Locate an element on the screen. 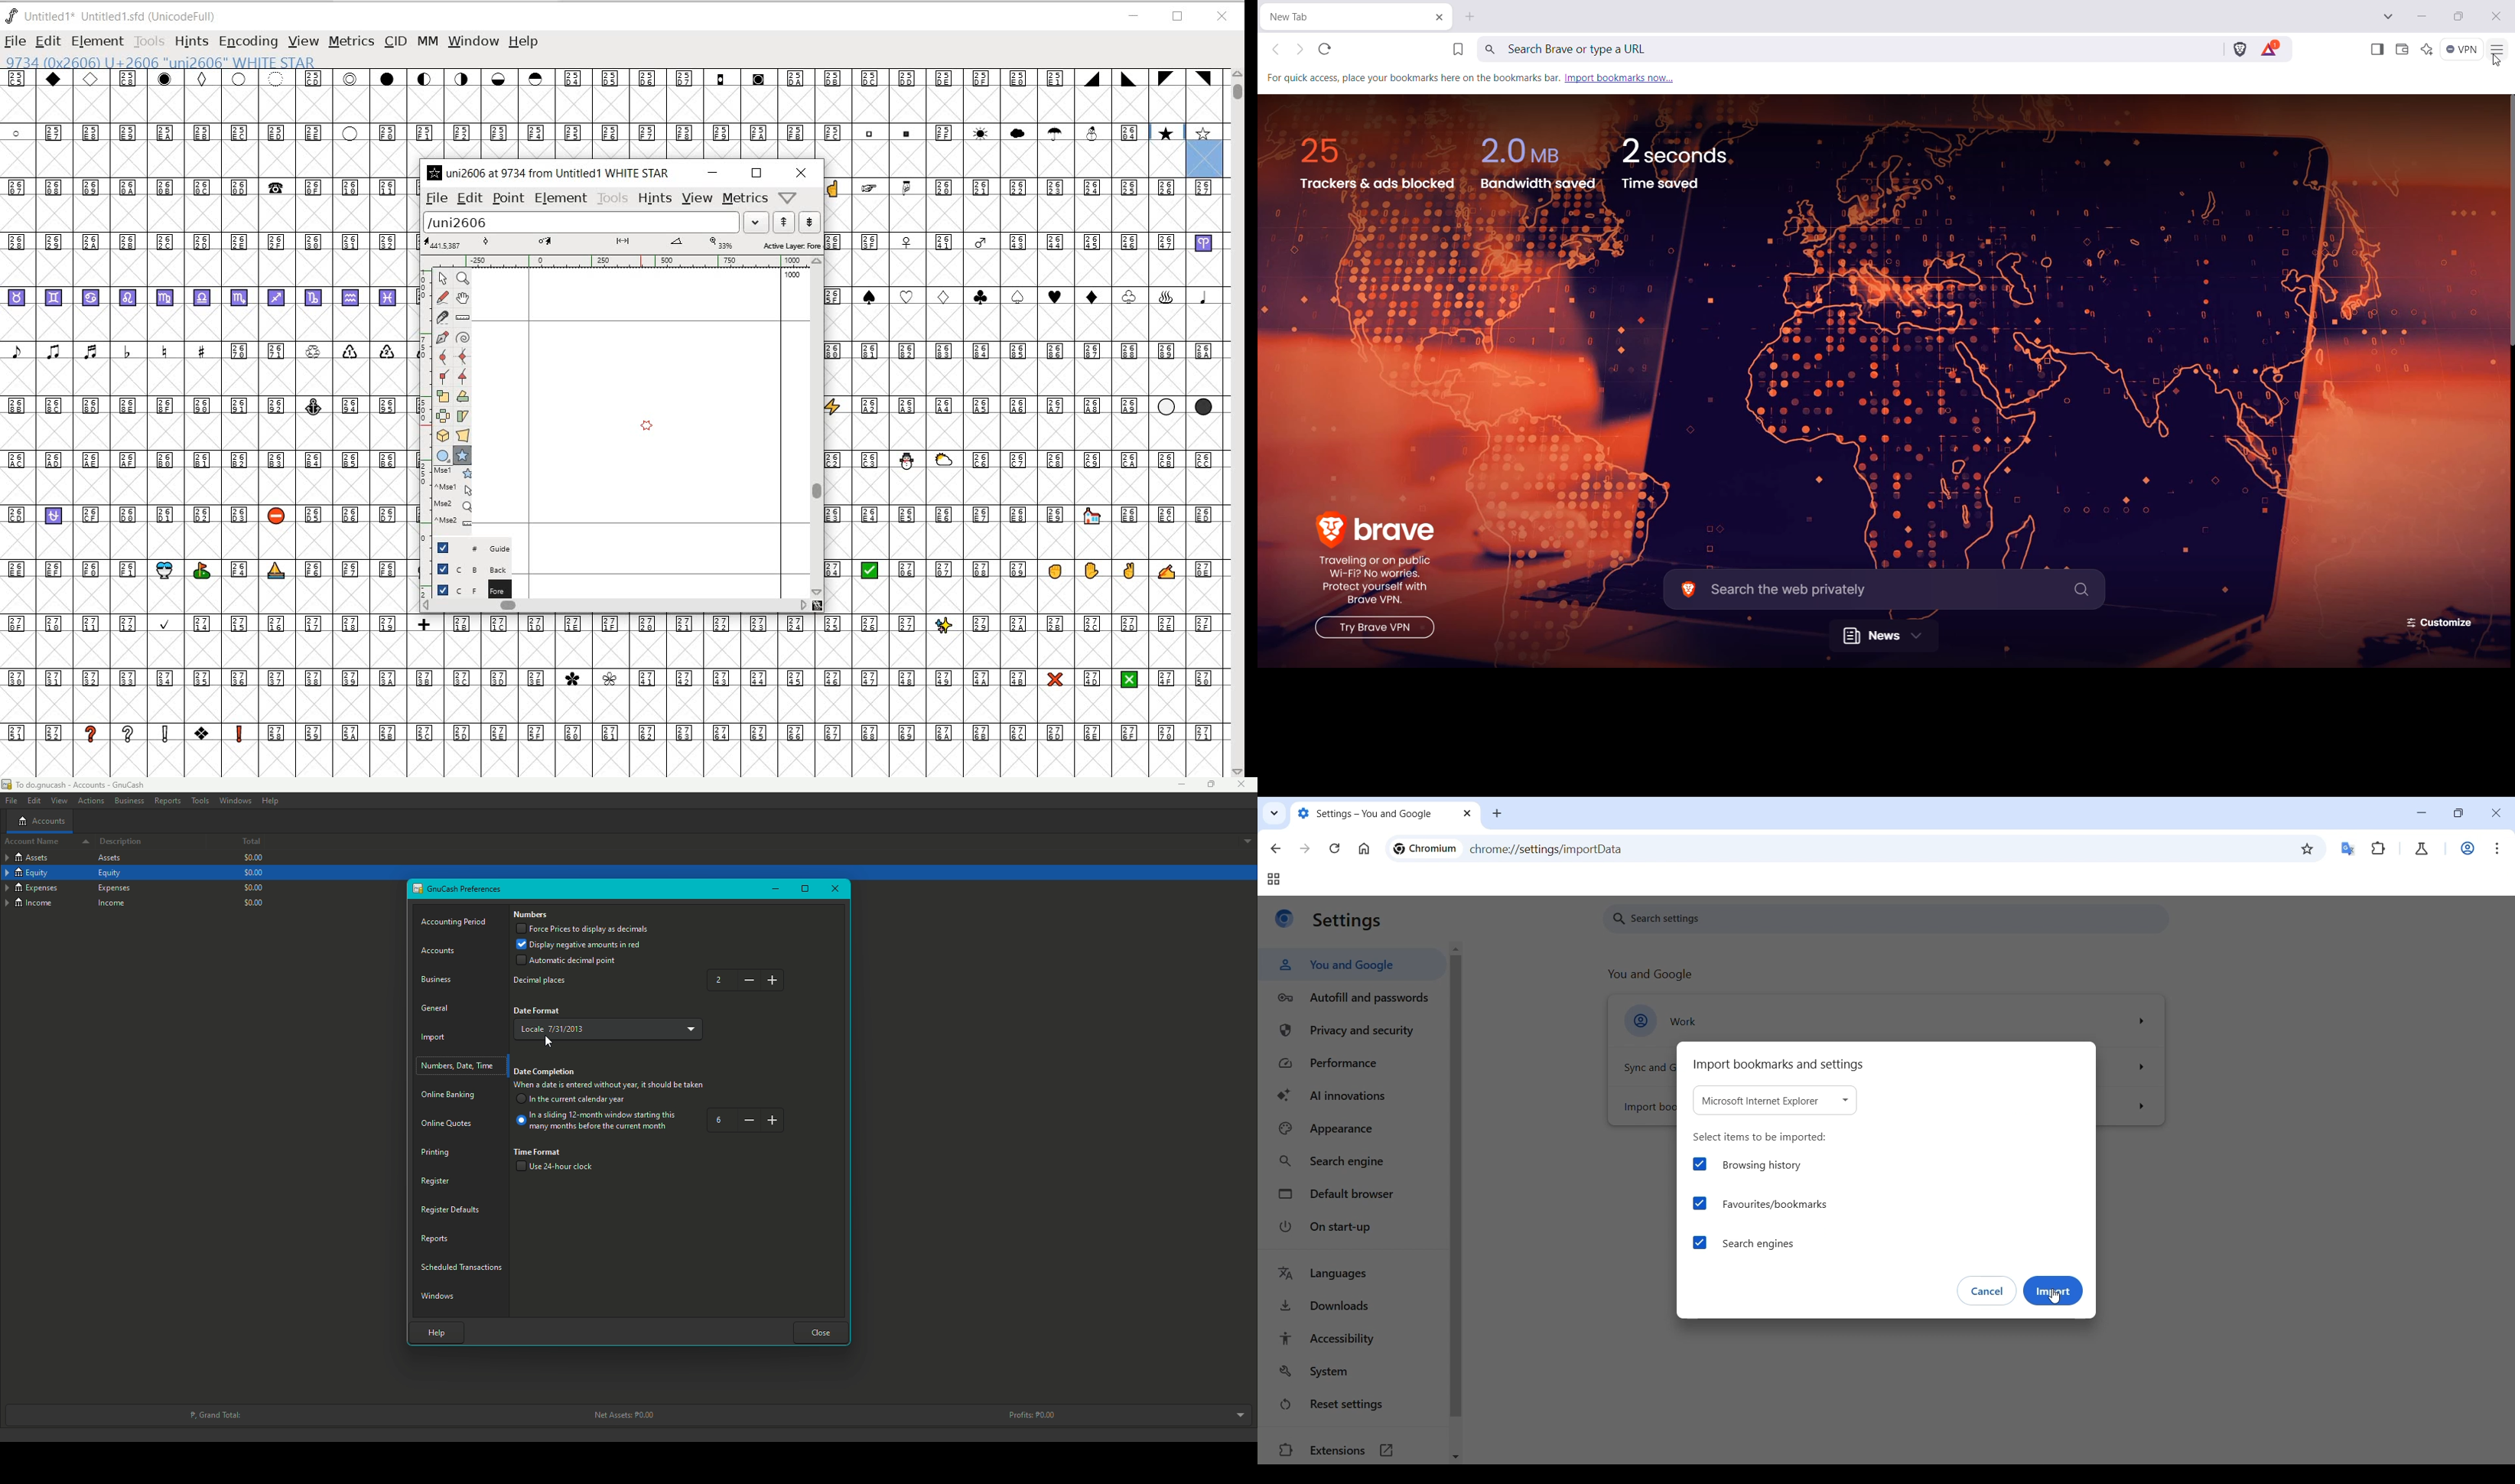  Display negative amounts in red is located at coordinates (581, 944).